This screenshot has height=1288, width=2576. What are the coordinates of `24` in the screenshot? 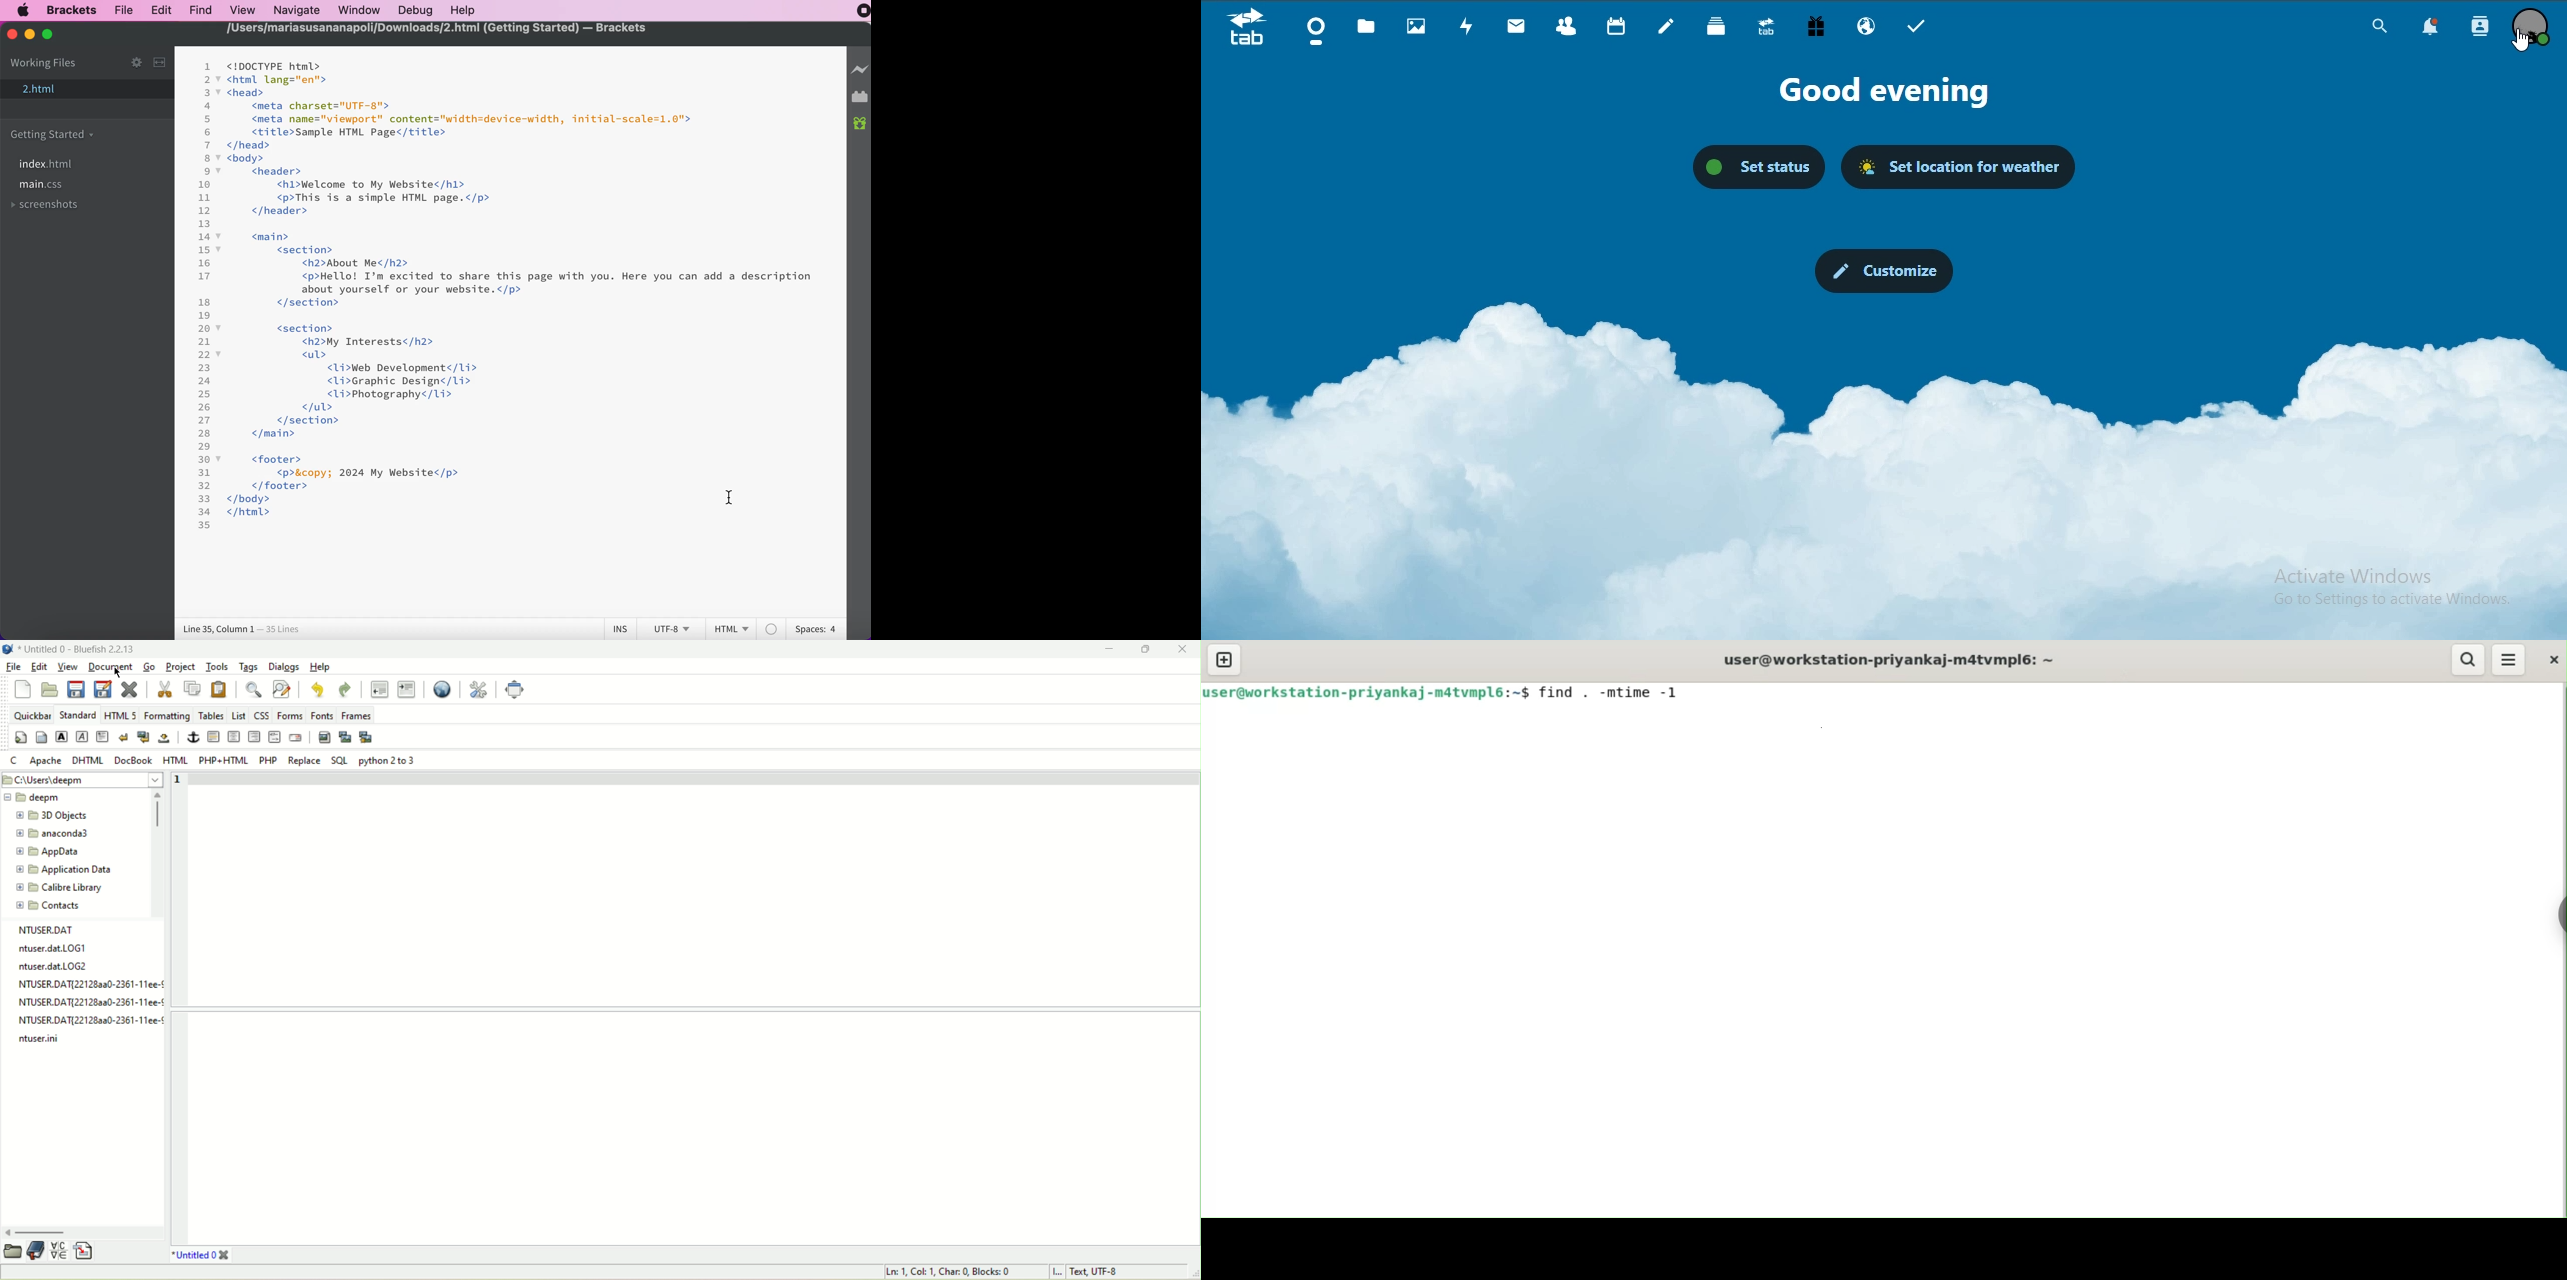 It's located at (205, 381).